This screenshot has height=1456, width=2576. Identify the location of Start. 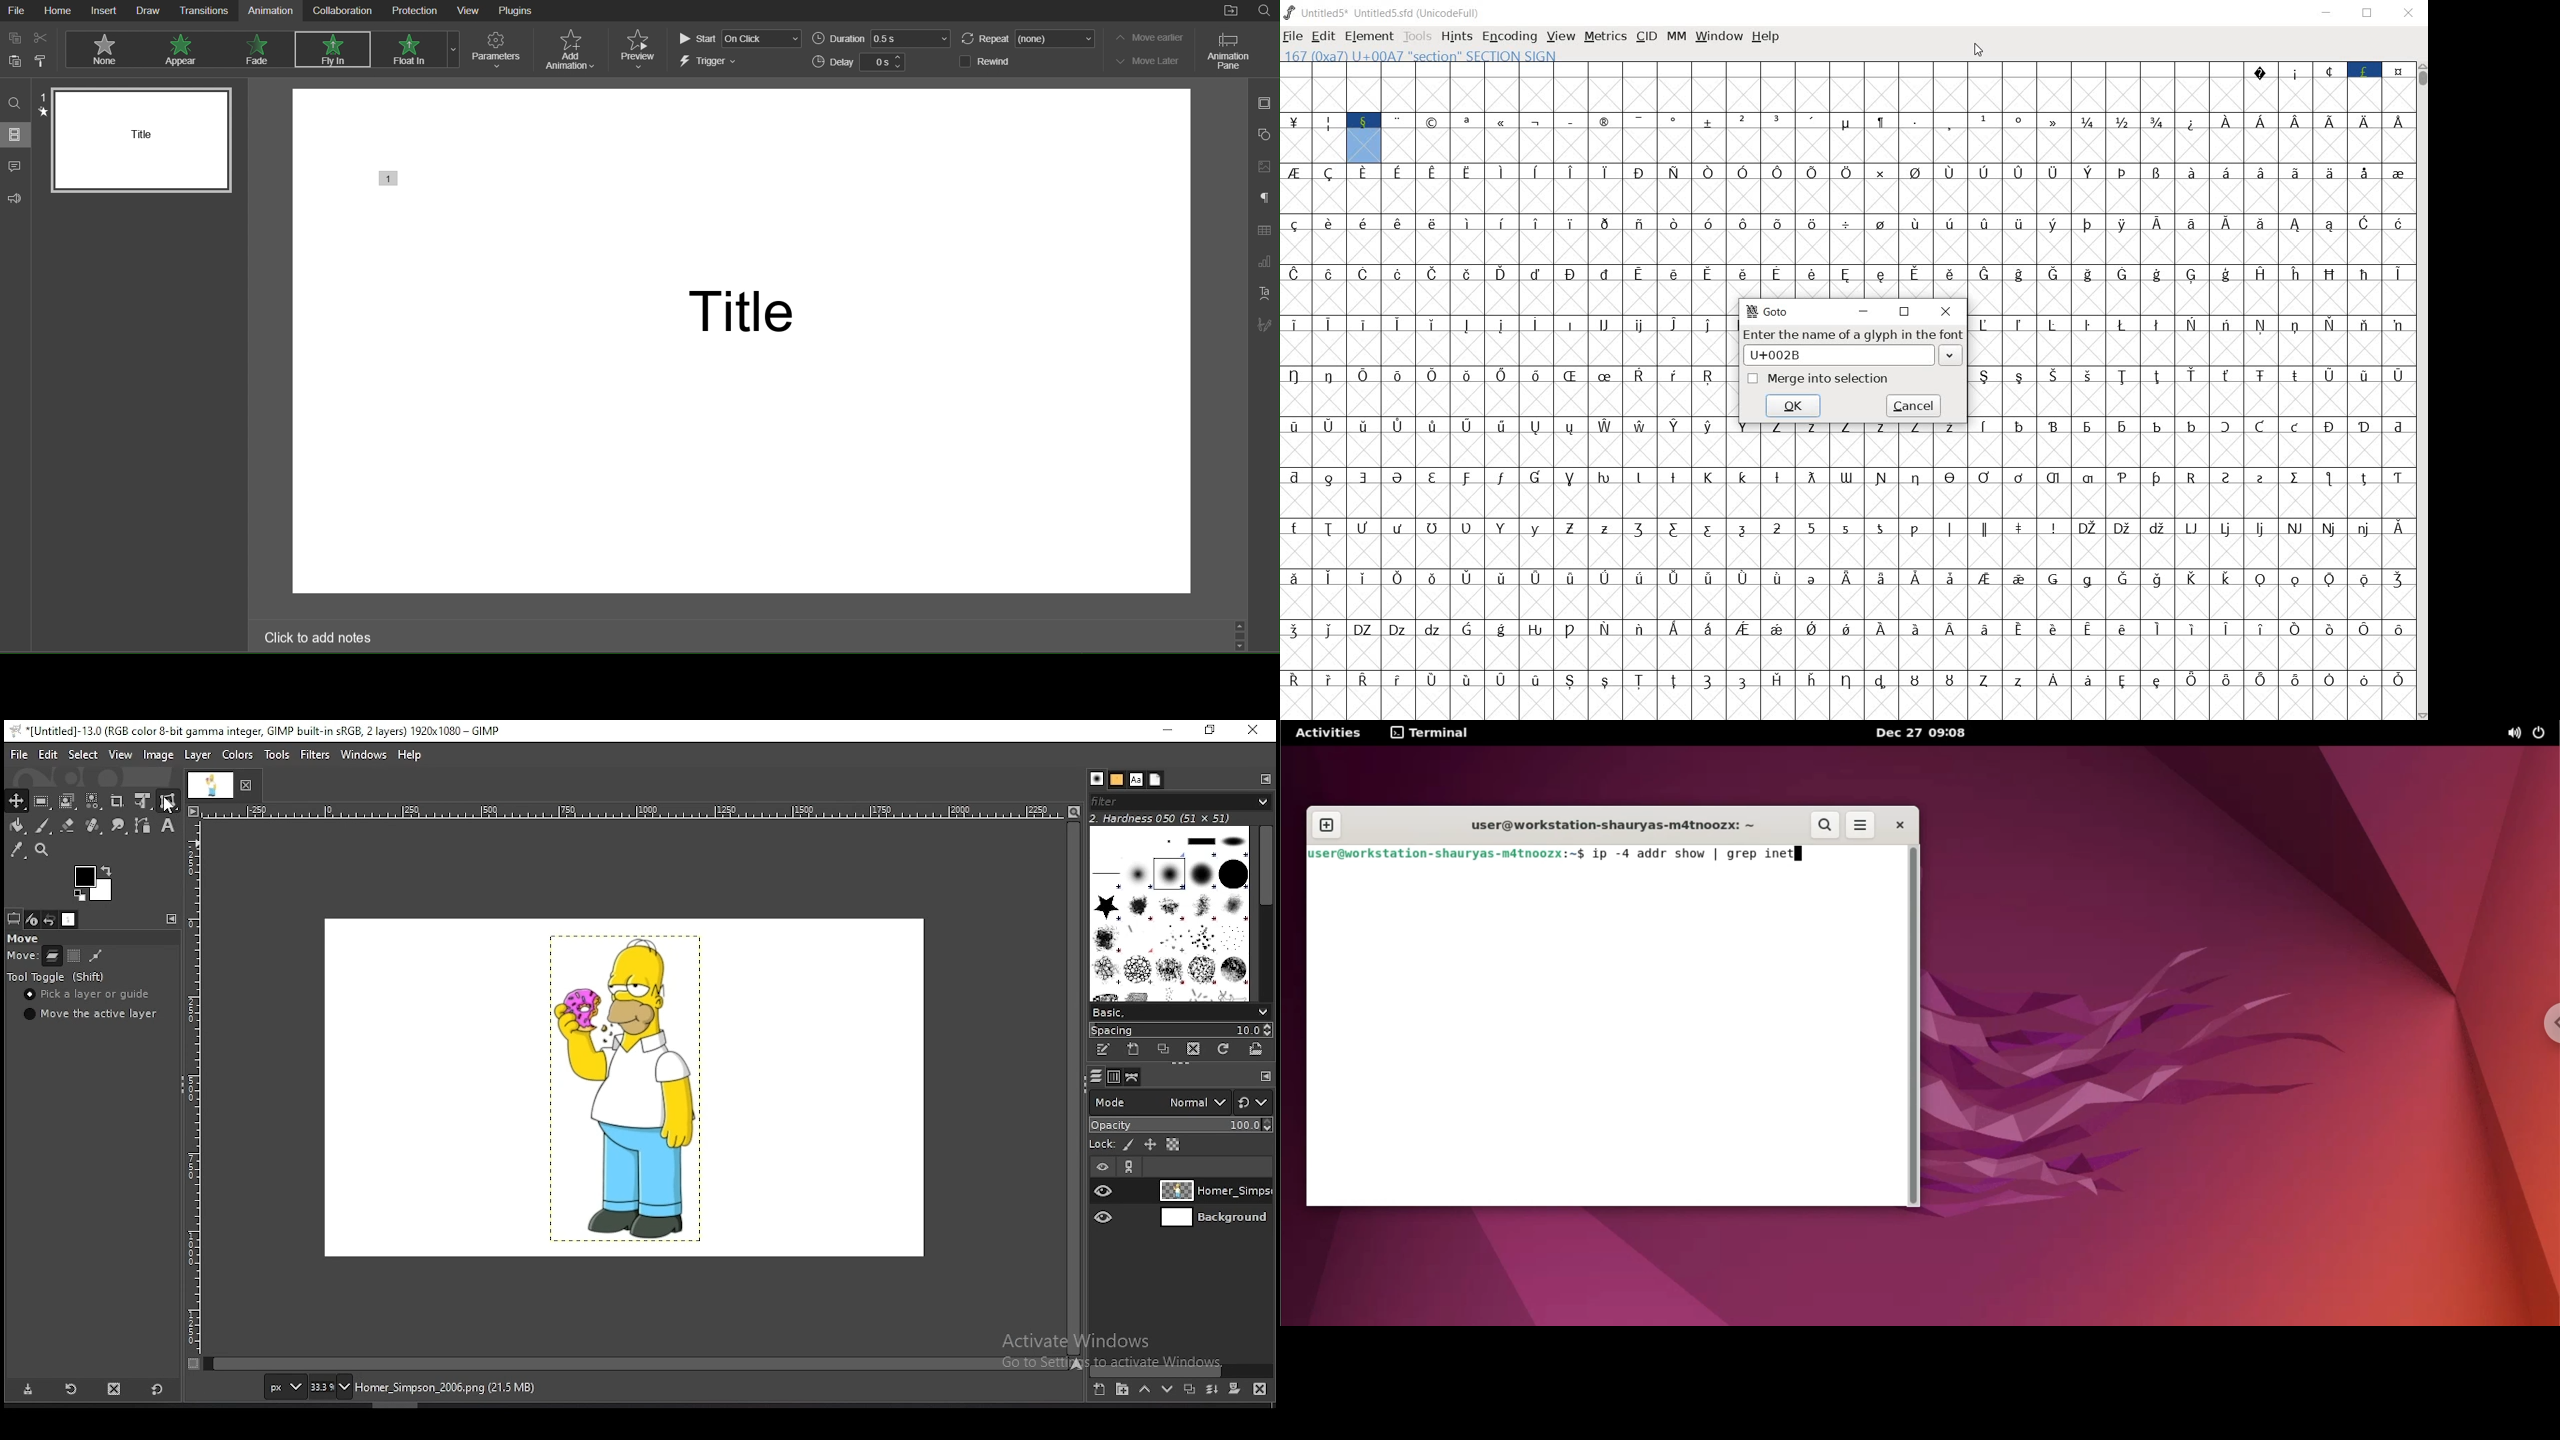
(738, 39).